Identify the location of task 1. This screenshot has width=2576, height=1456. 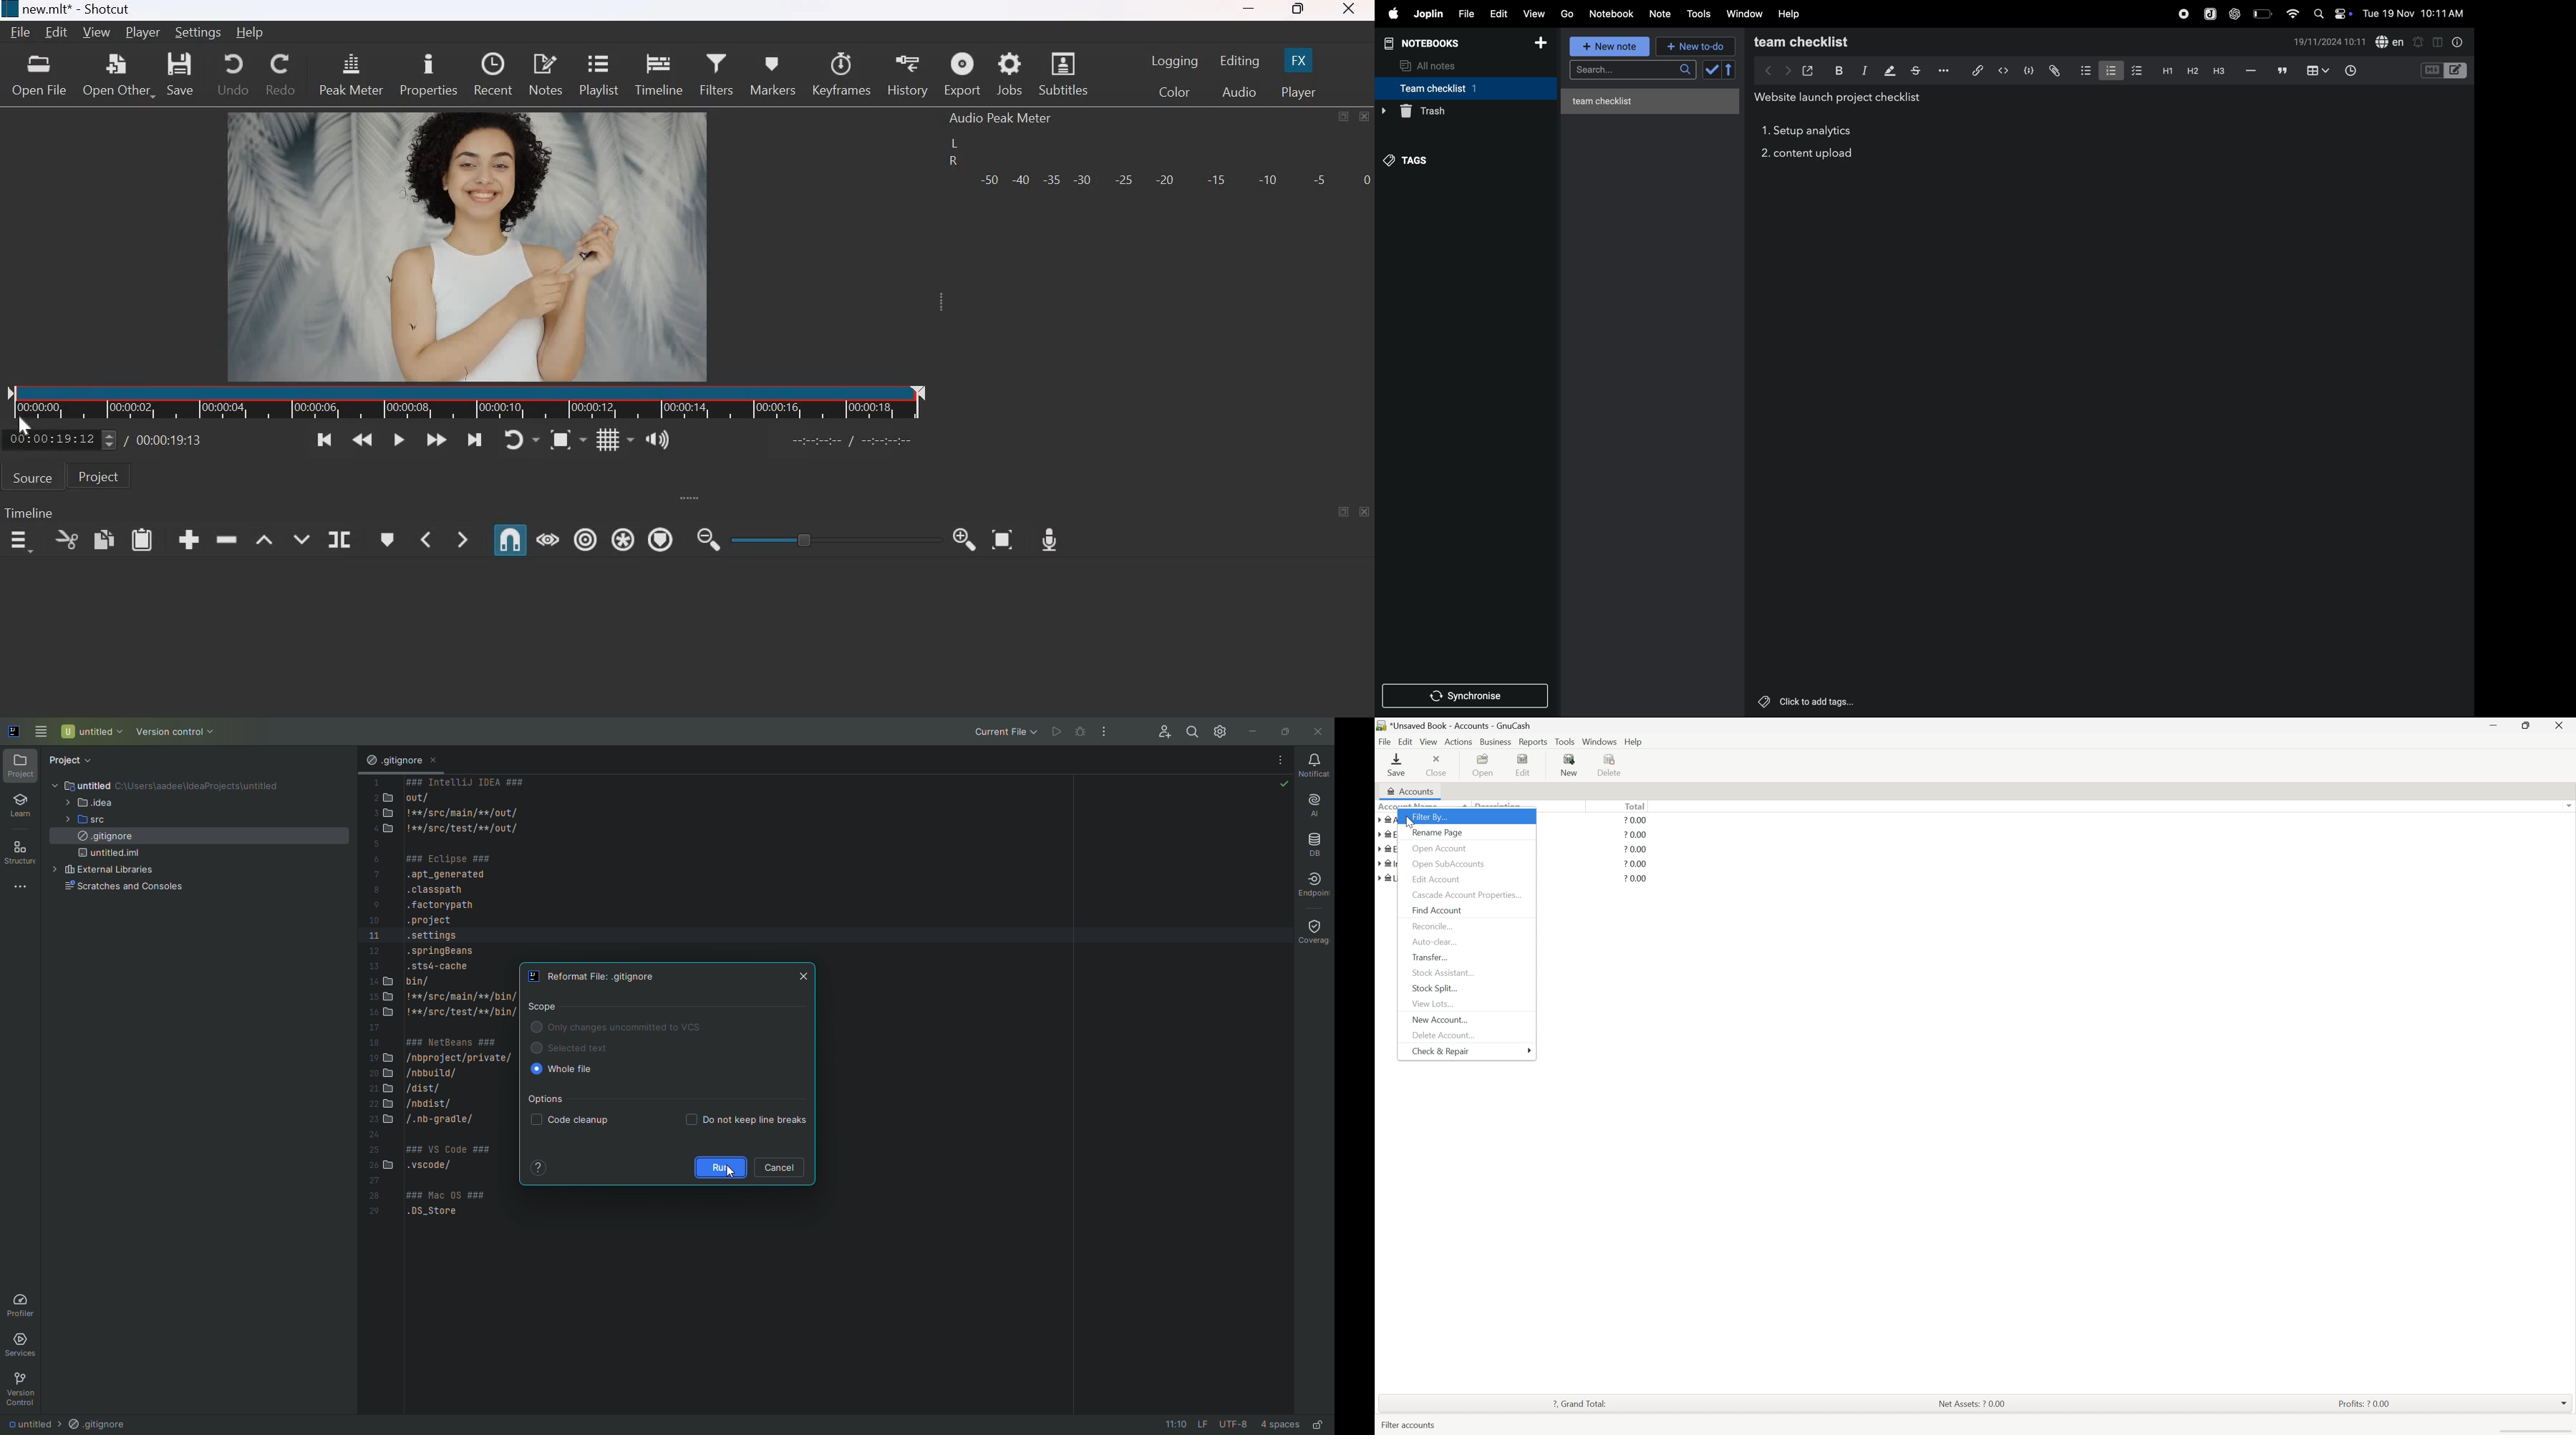
(1765, 132).